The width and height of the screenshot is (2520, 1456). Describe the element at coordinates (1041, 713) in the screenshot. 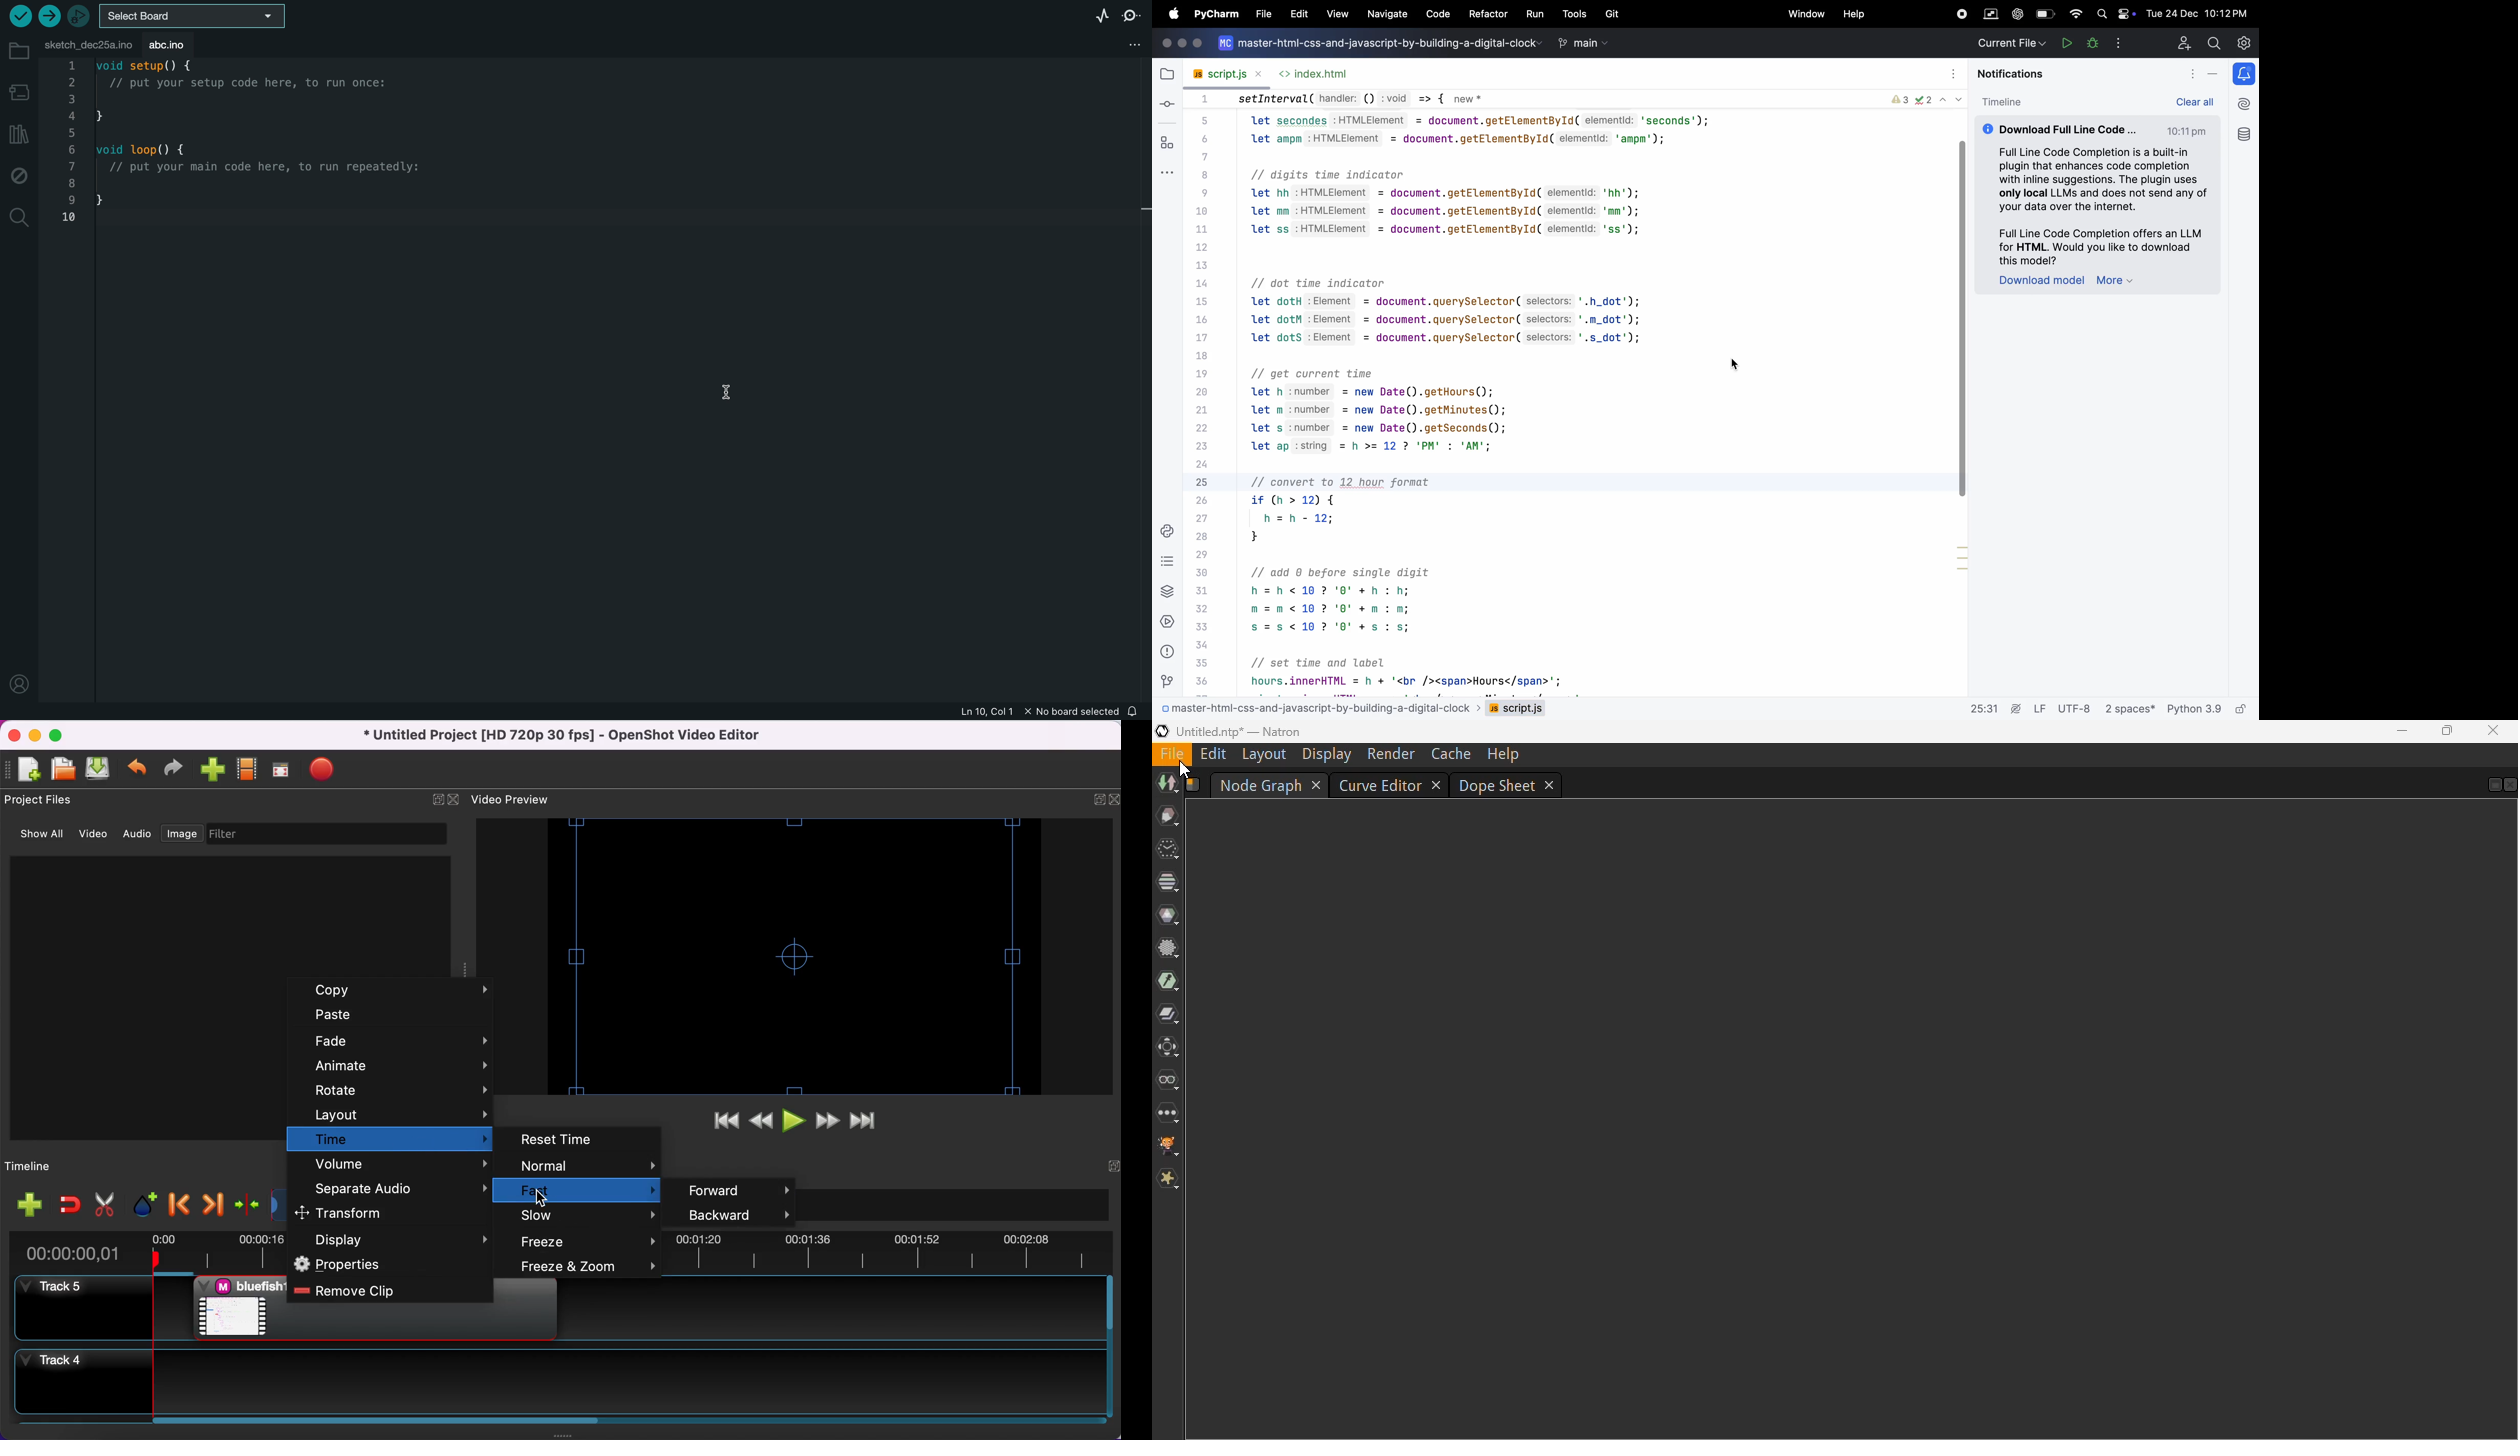

I see `file information` at that location.